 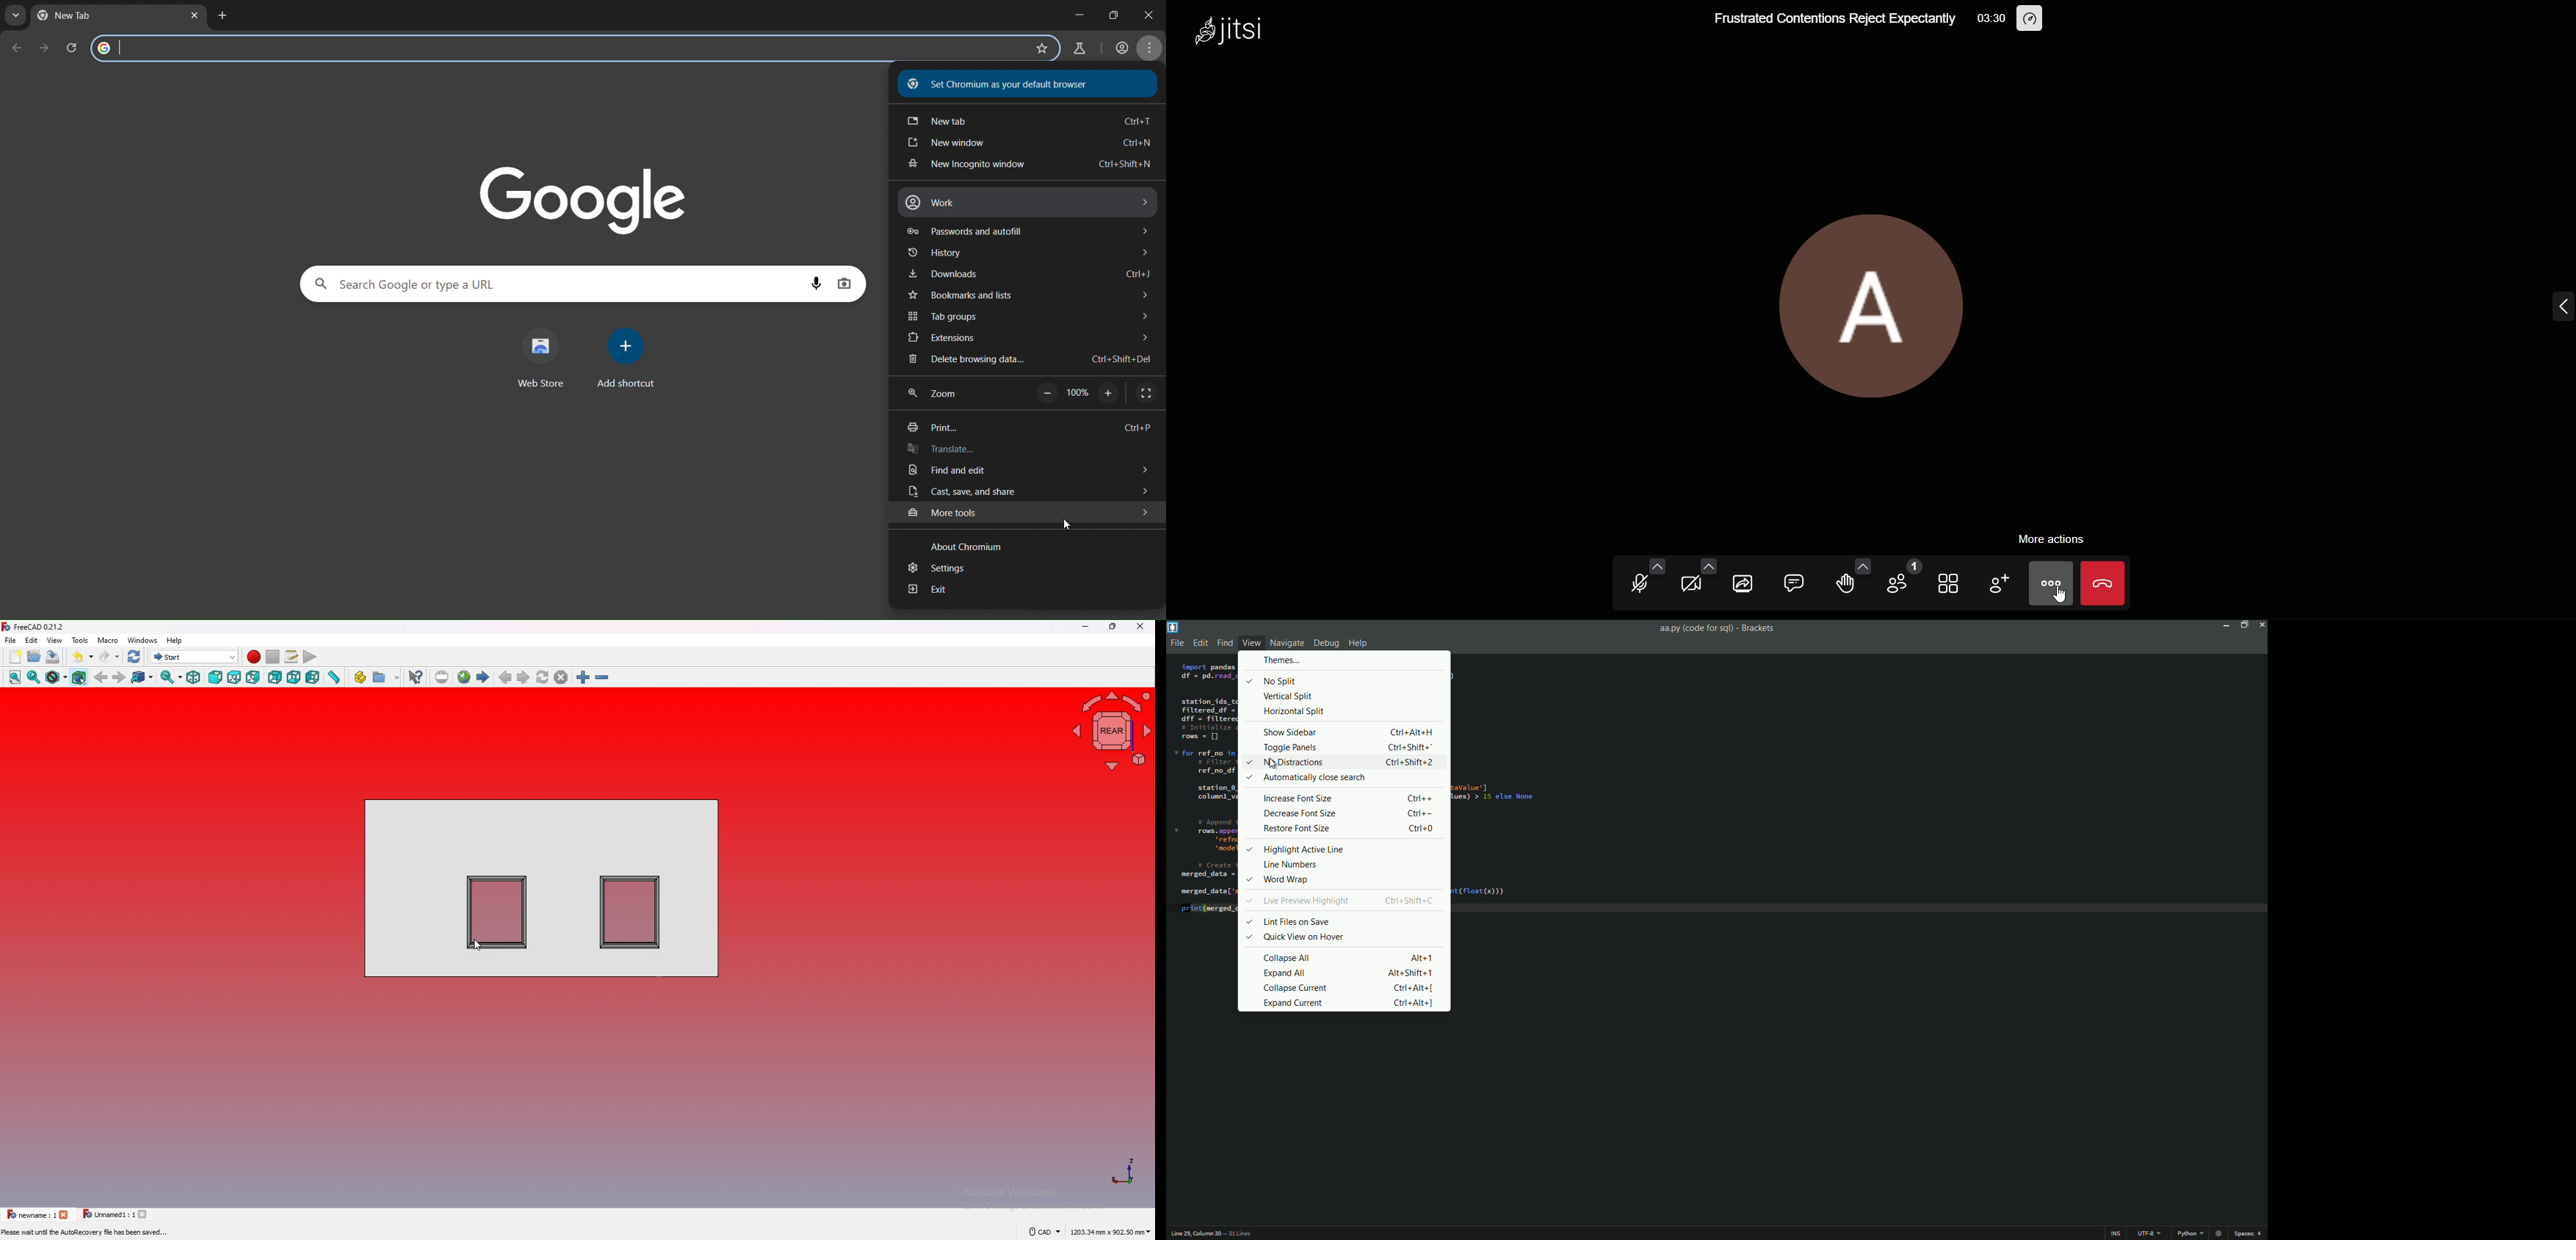 I want to click on cast, save and share, so click(x=1029, y=492).